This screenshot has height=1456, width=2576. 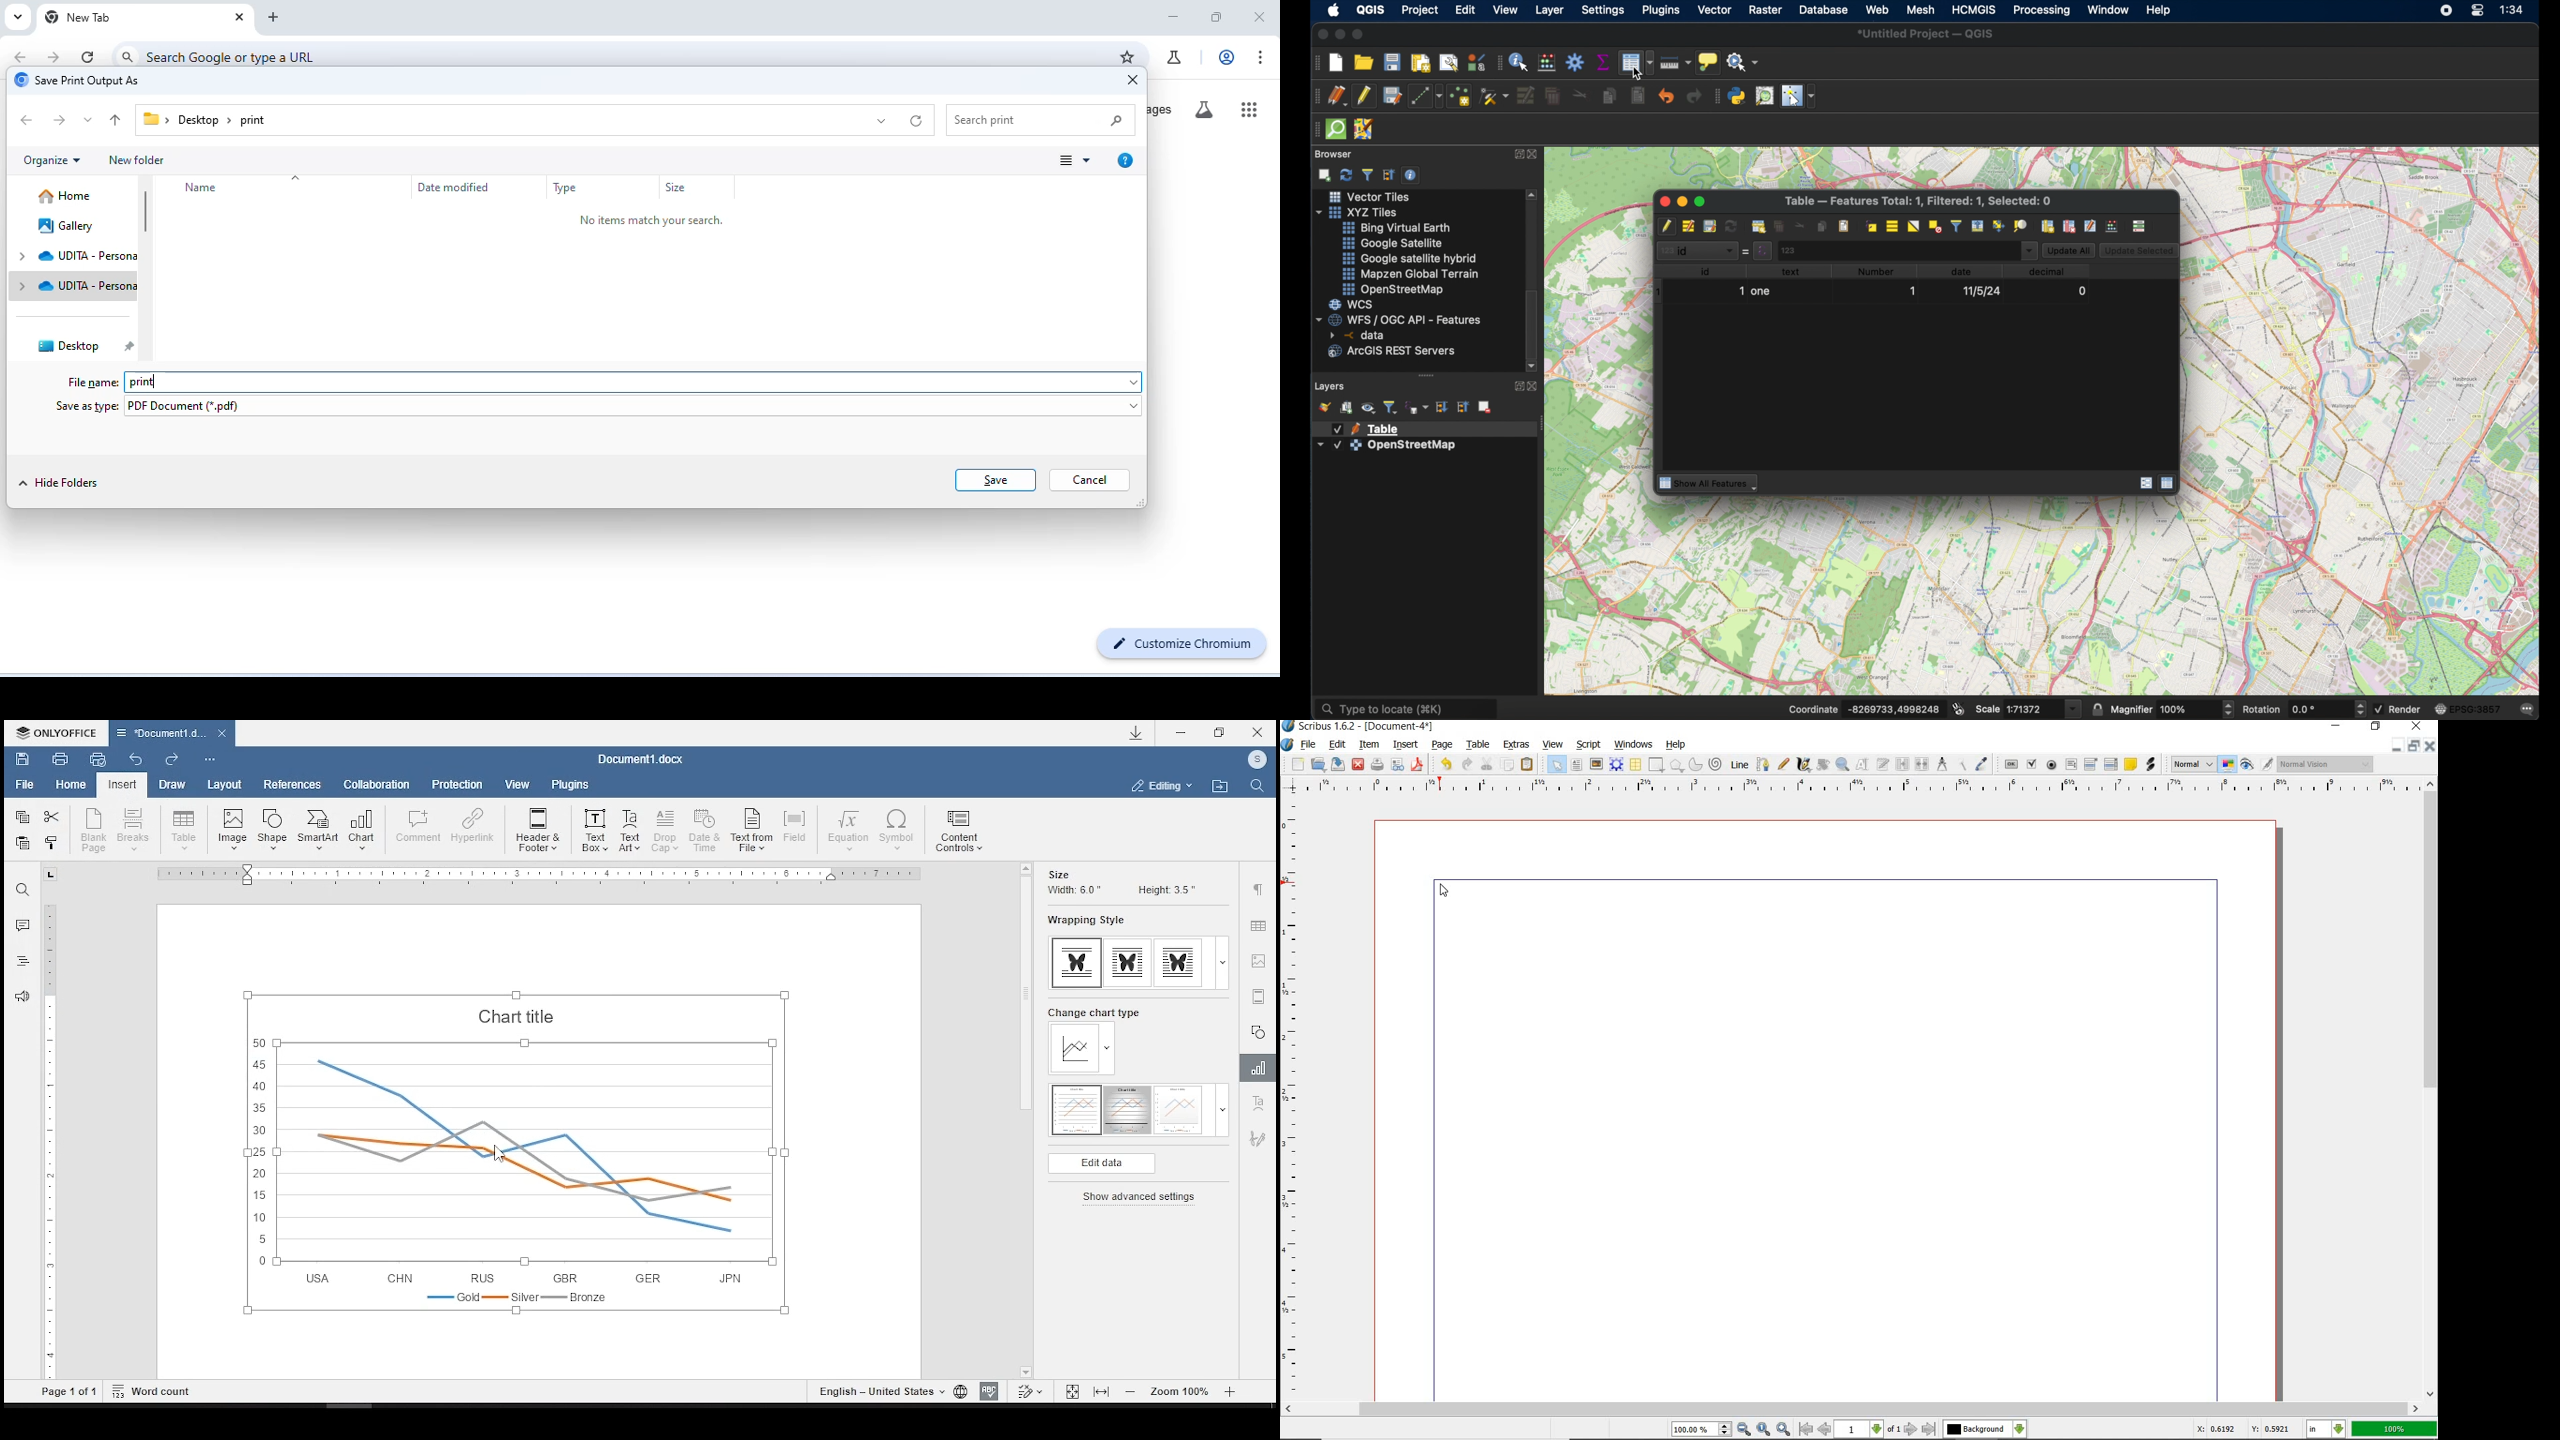 What do you see at coordinates (1354, 304) in the screenshot?
I see `wcs` at bounding box center [1354, 304].